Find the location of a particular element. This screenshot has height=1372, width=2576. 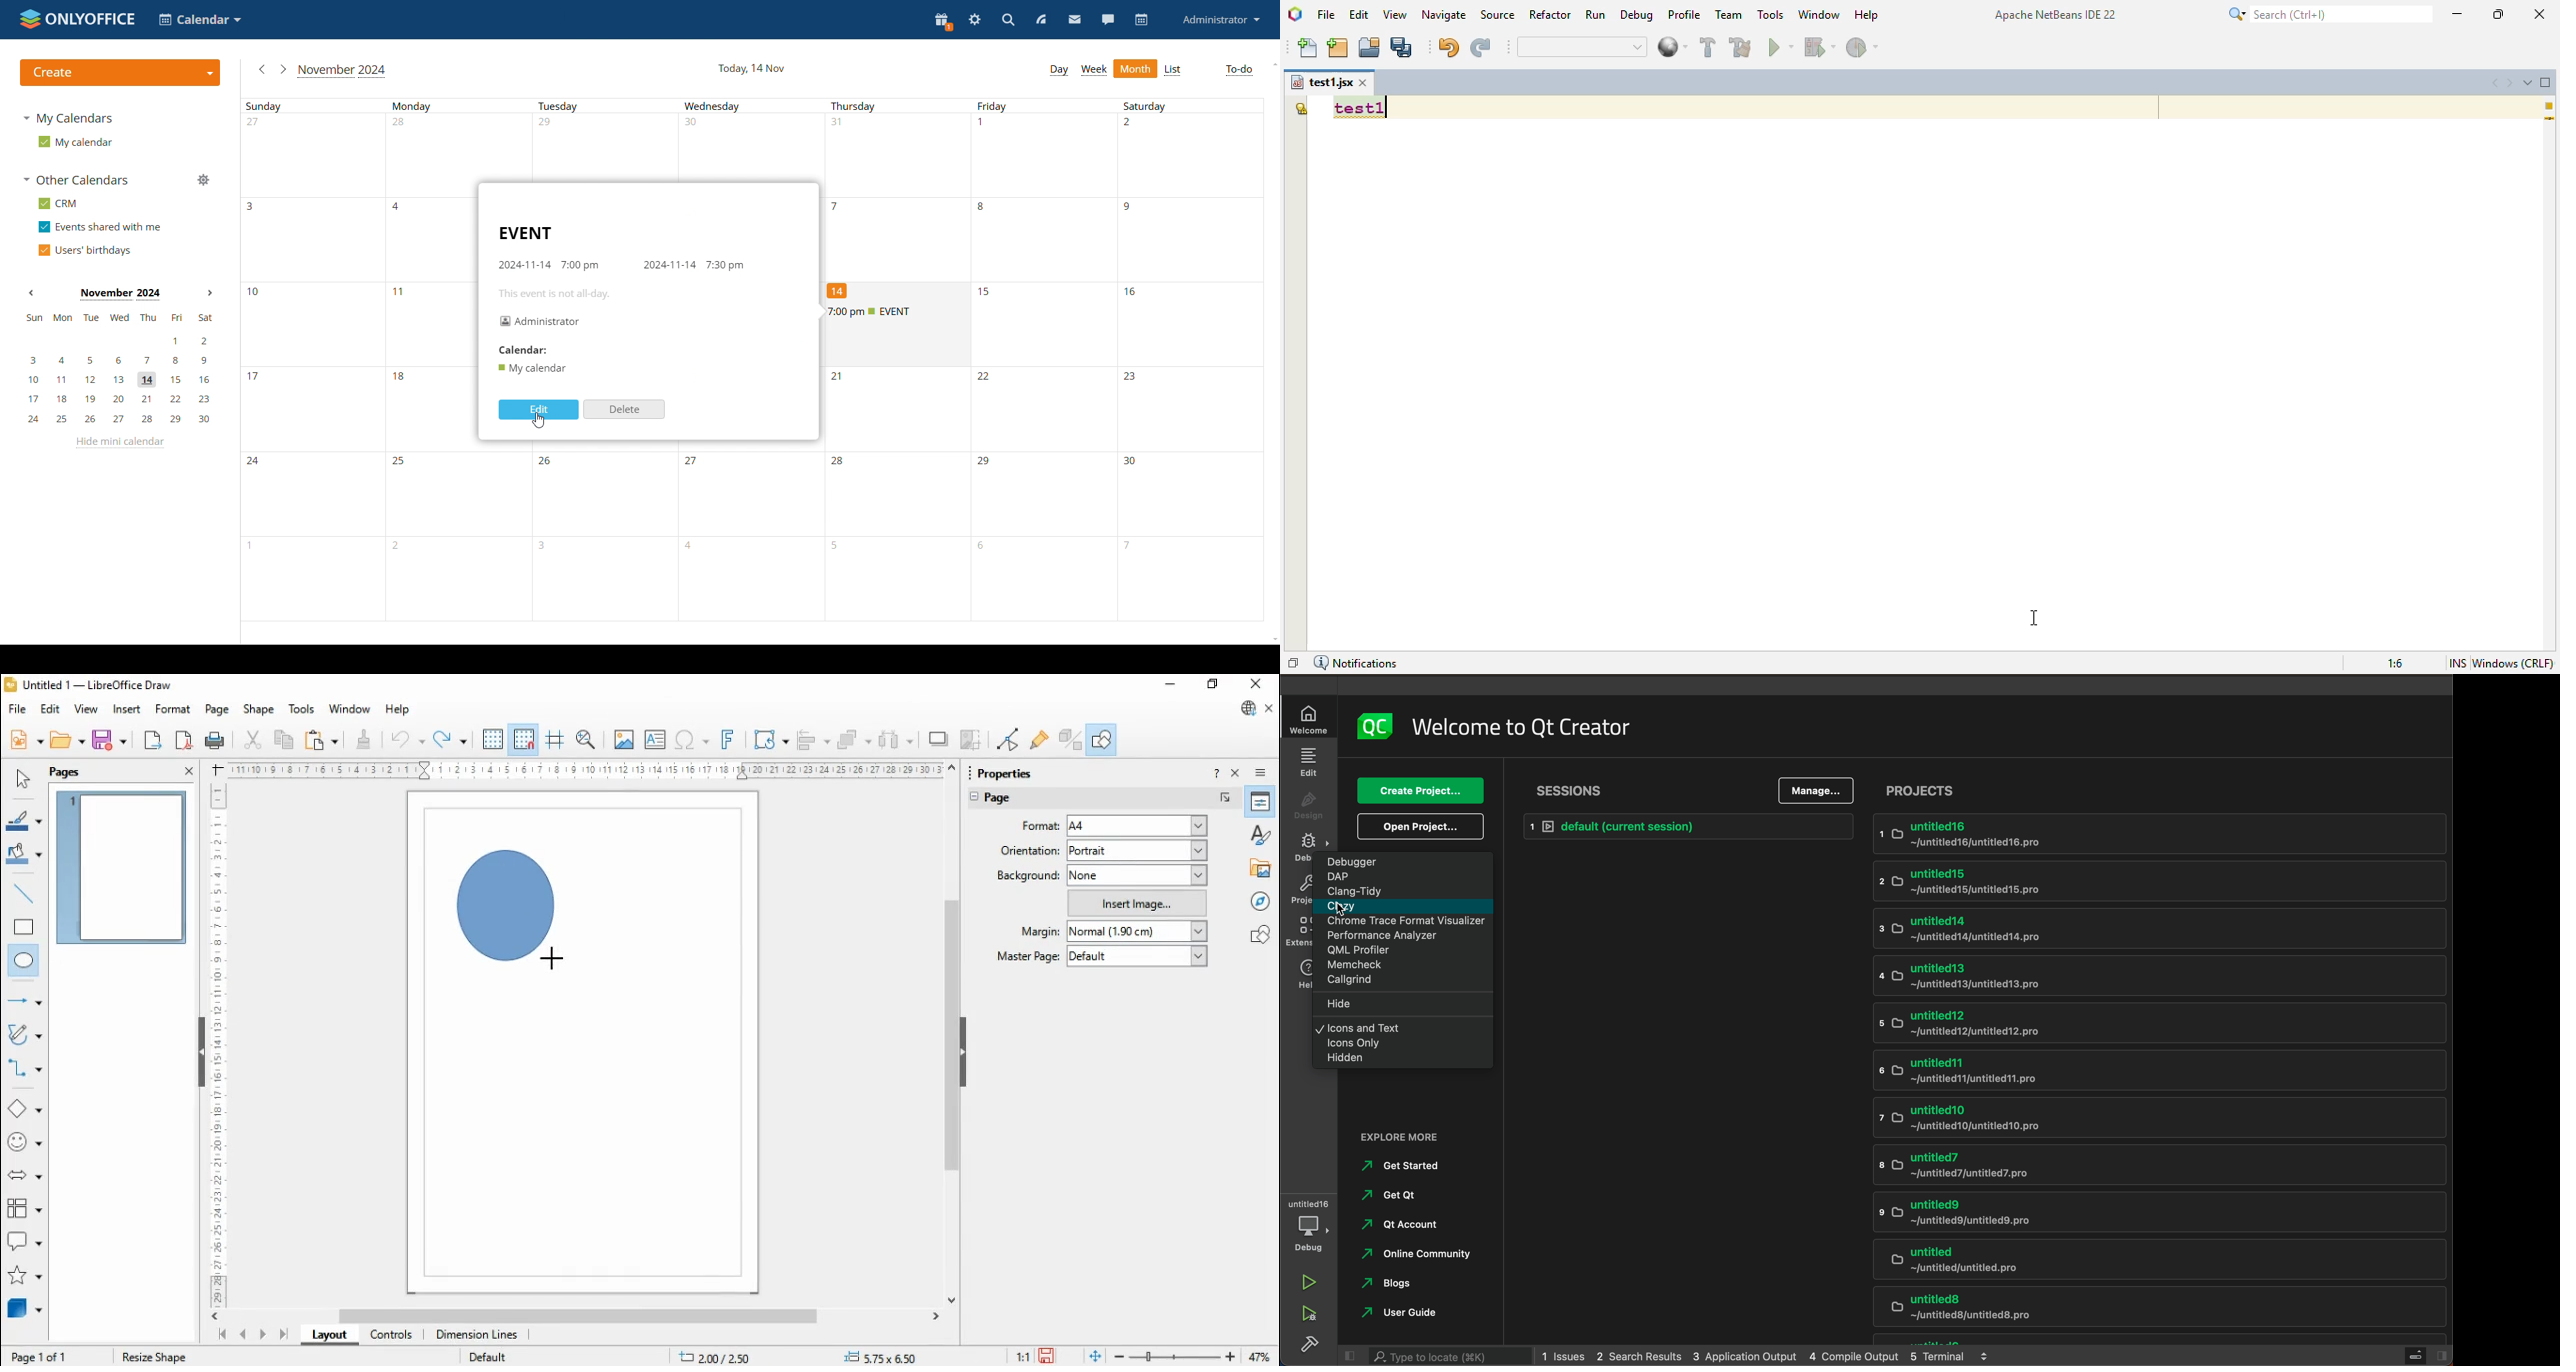

dimension lines is located at coordinates (478, 1335).